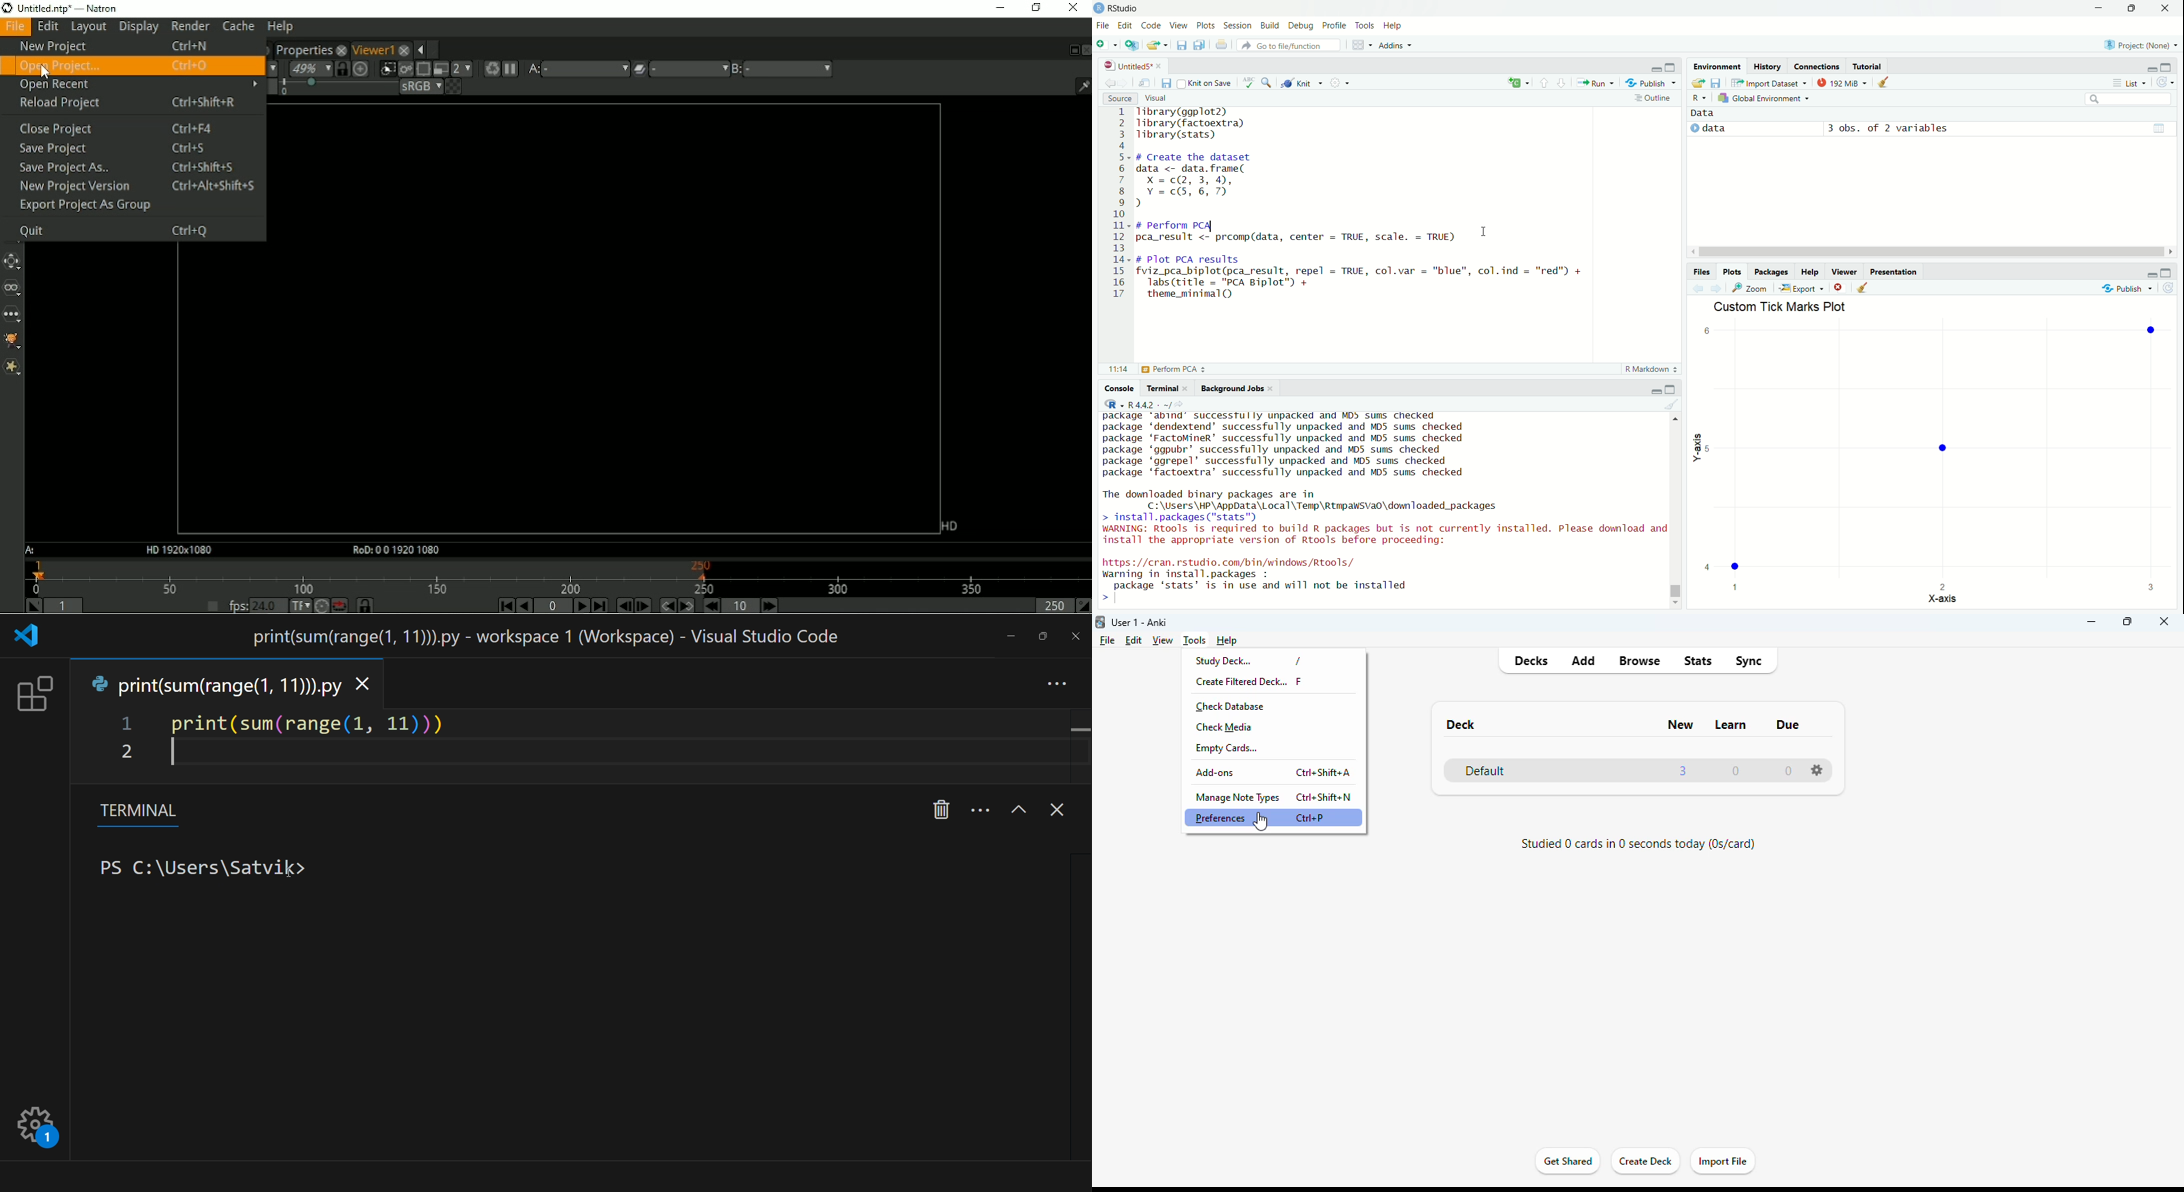 This screenshot has width=2184, height=1204. What do you see at coordinates (1043, 634) in the screenshot?
I see `maximize` at bounding box center [1043, 634].